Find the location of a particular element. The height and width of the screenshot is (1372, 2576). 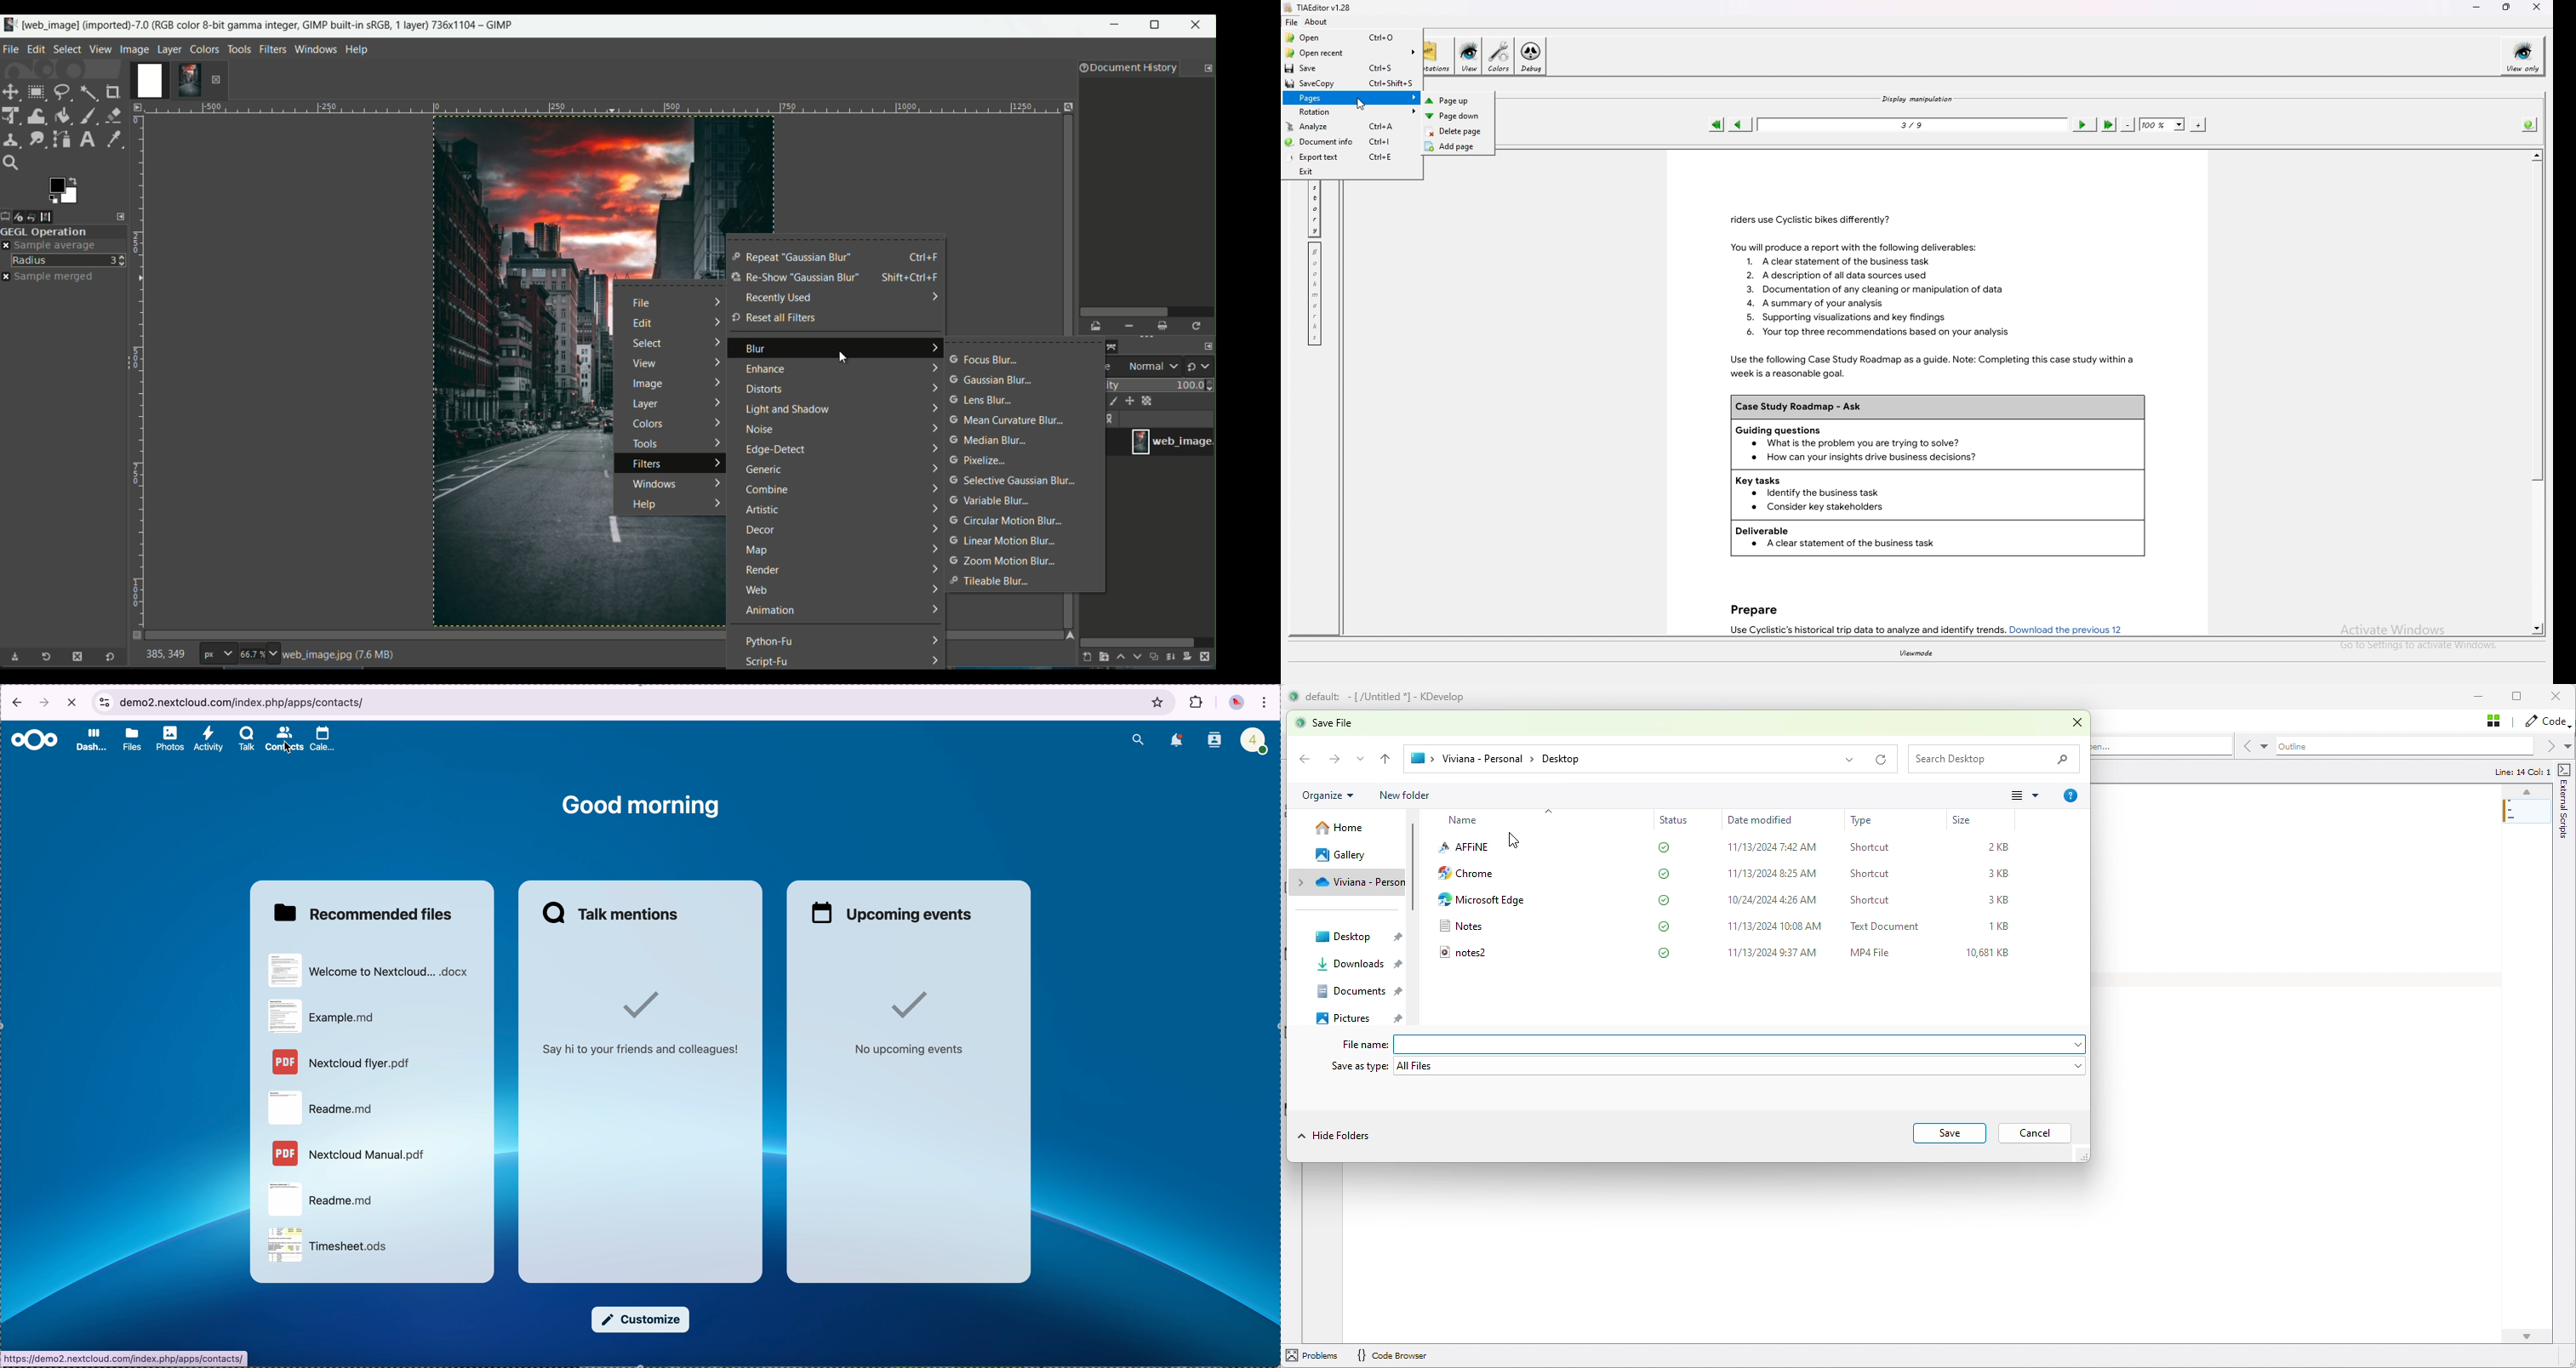

fuzzy select tool is located at coordinates (88, 91).